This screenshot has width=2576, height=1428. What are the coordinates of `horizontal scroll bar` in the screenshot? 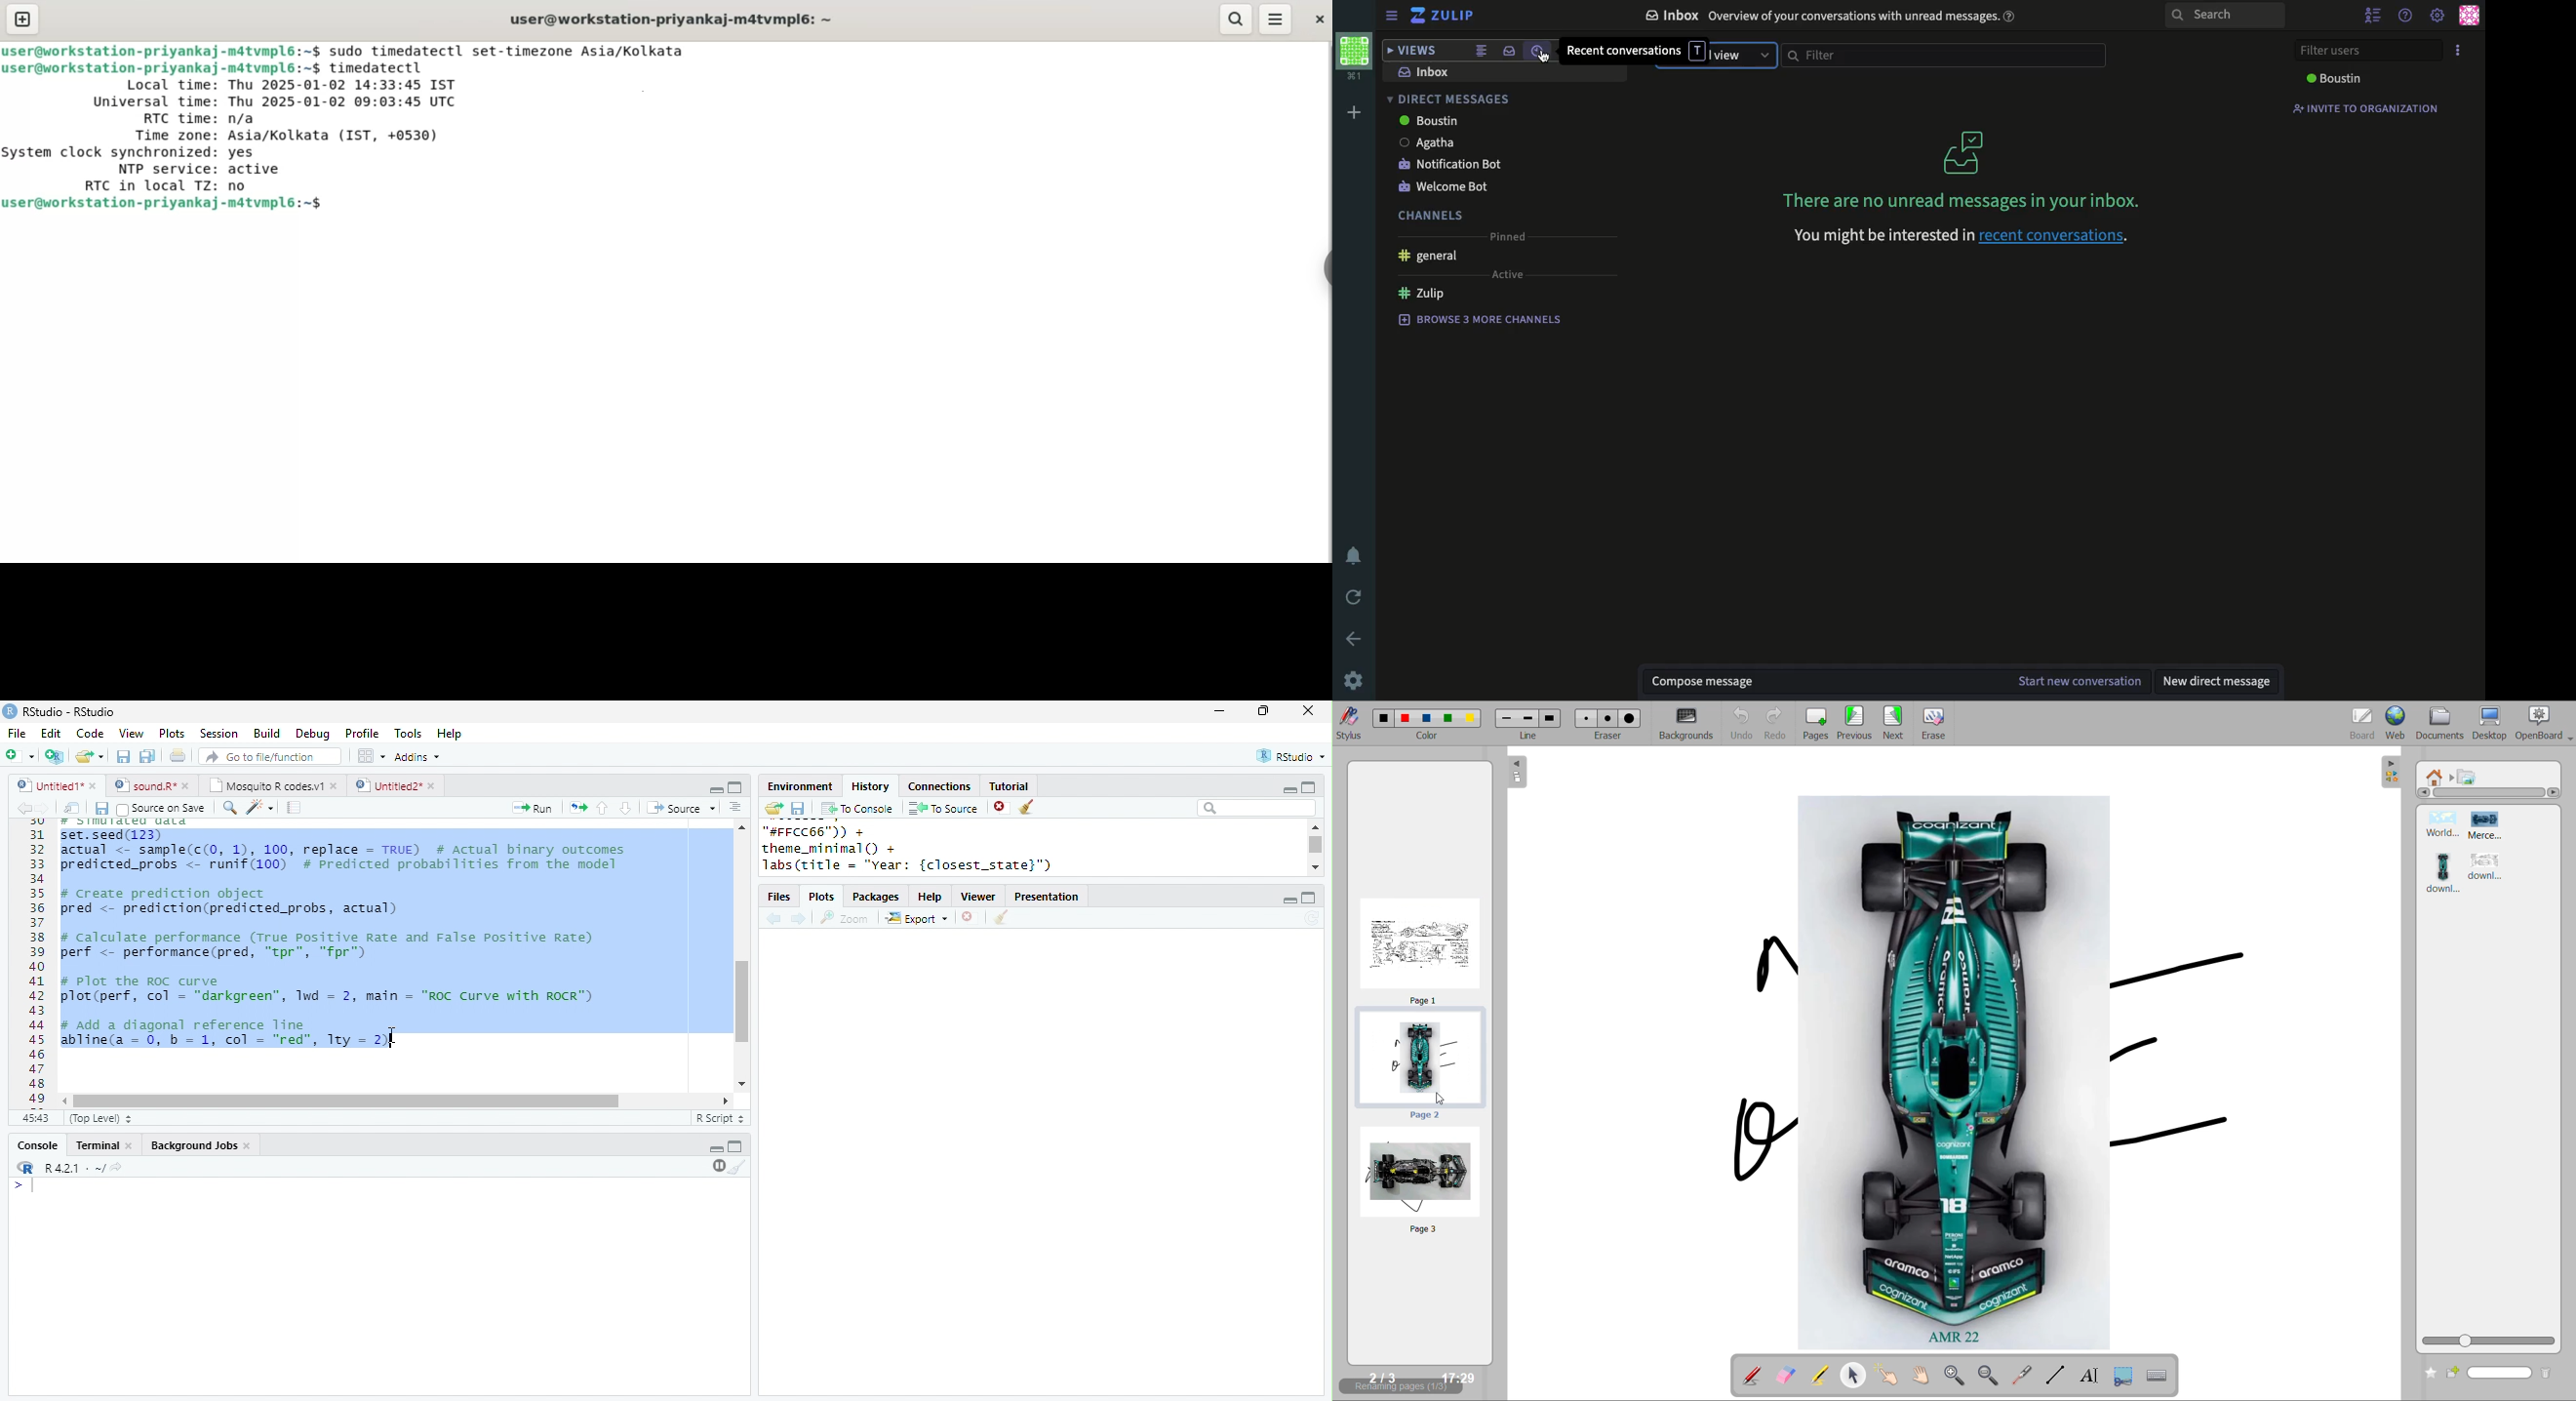 It's located at (2494, 794).